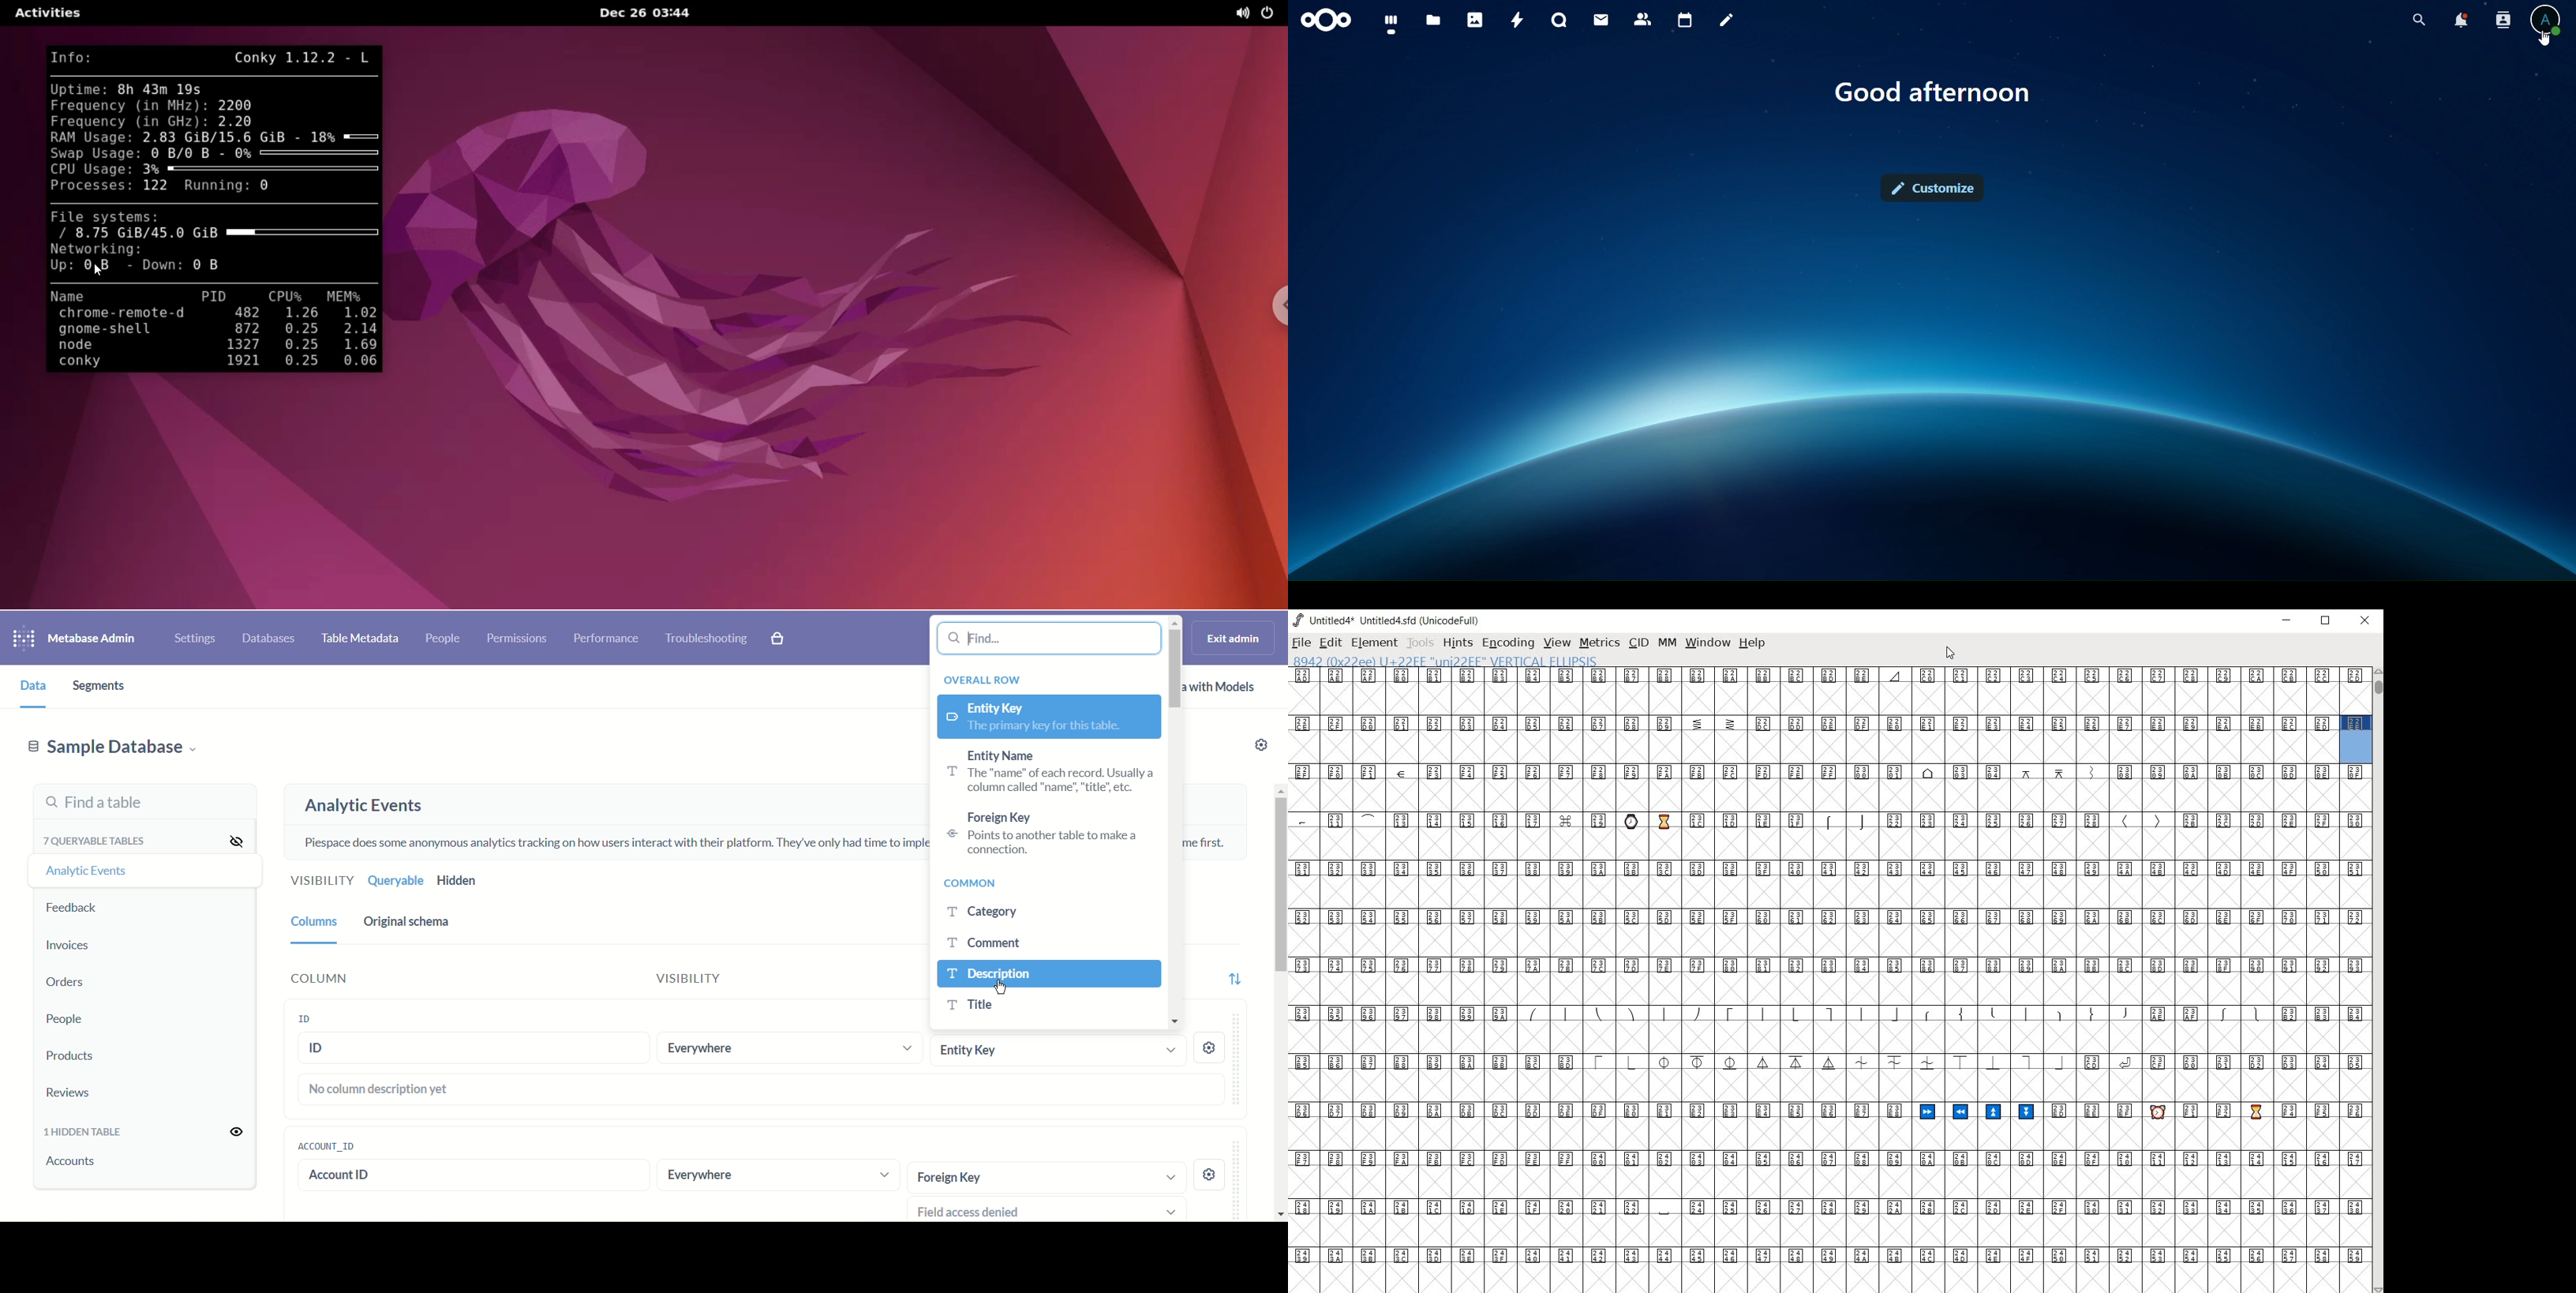 The height and width of the screenshot is (1316, 2576). What do you see at coordinates (19, 640) in the screenshot?
I see `logo` at bounding box center [19, 640].